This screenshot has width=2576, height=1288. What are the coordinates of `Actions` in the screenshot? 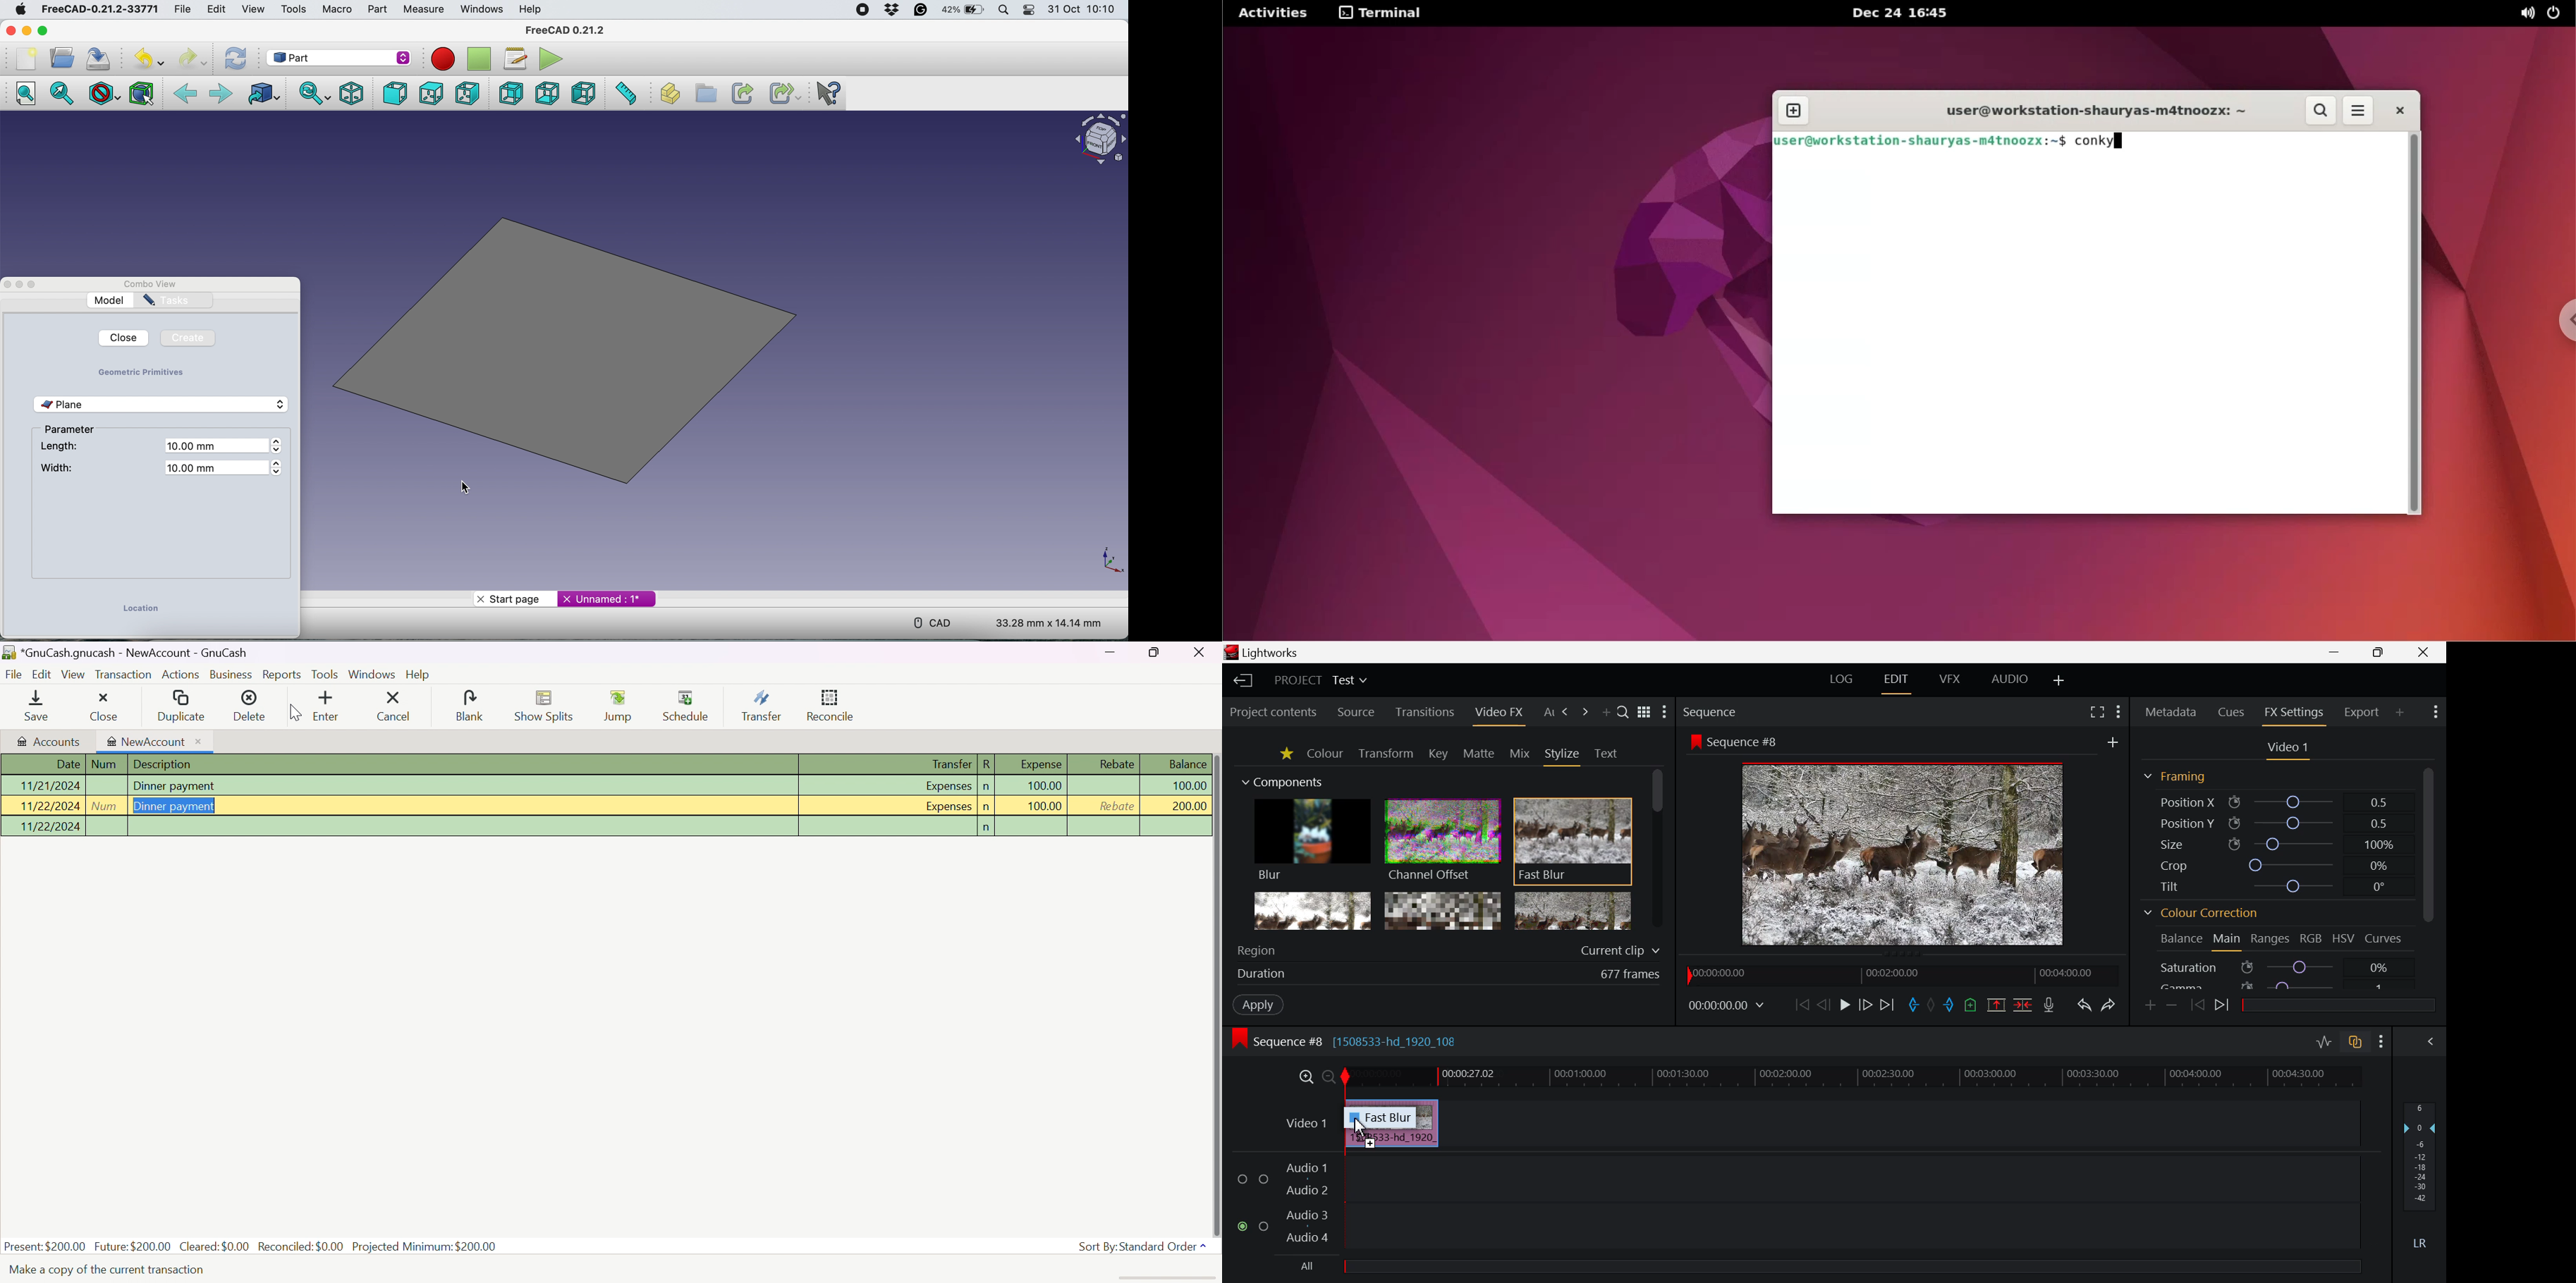 It's located at (181, 675).